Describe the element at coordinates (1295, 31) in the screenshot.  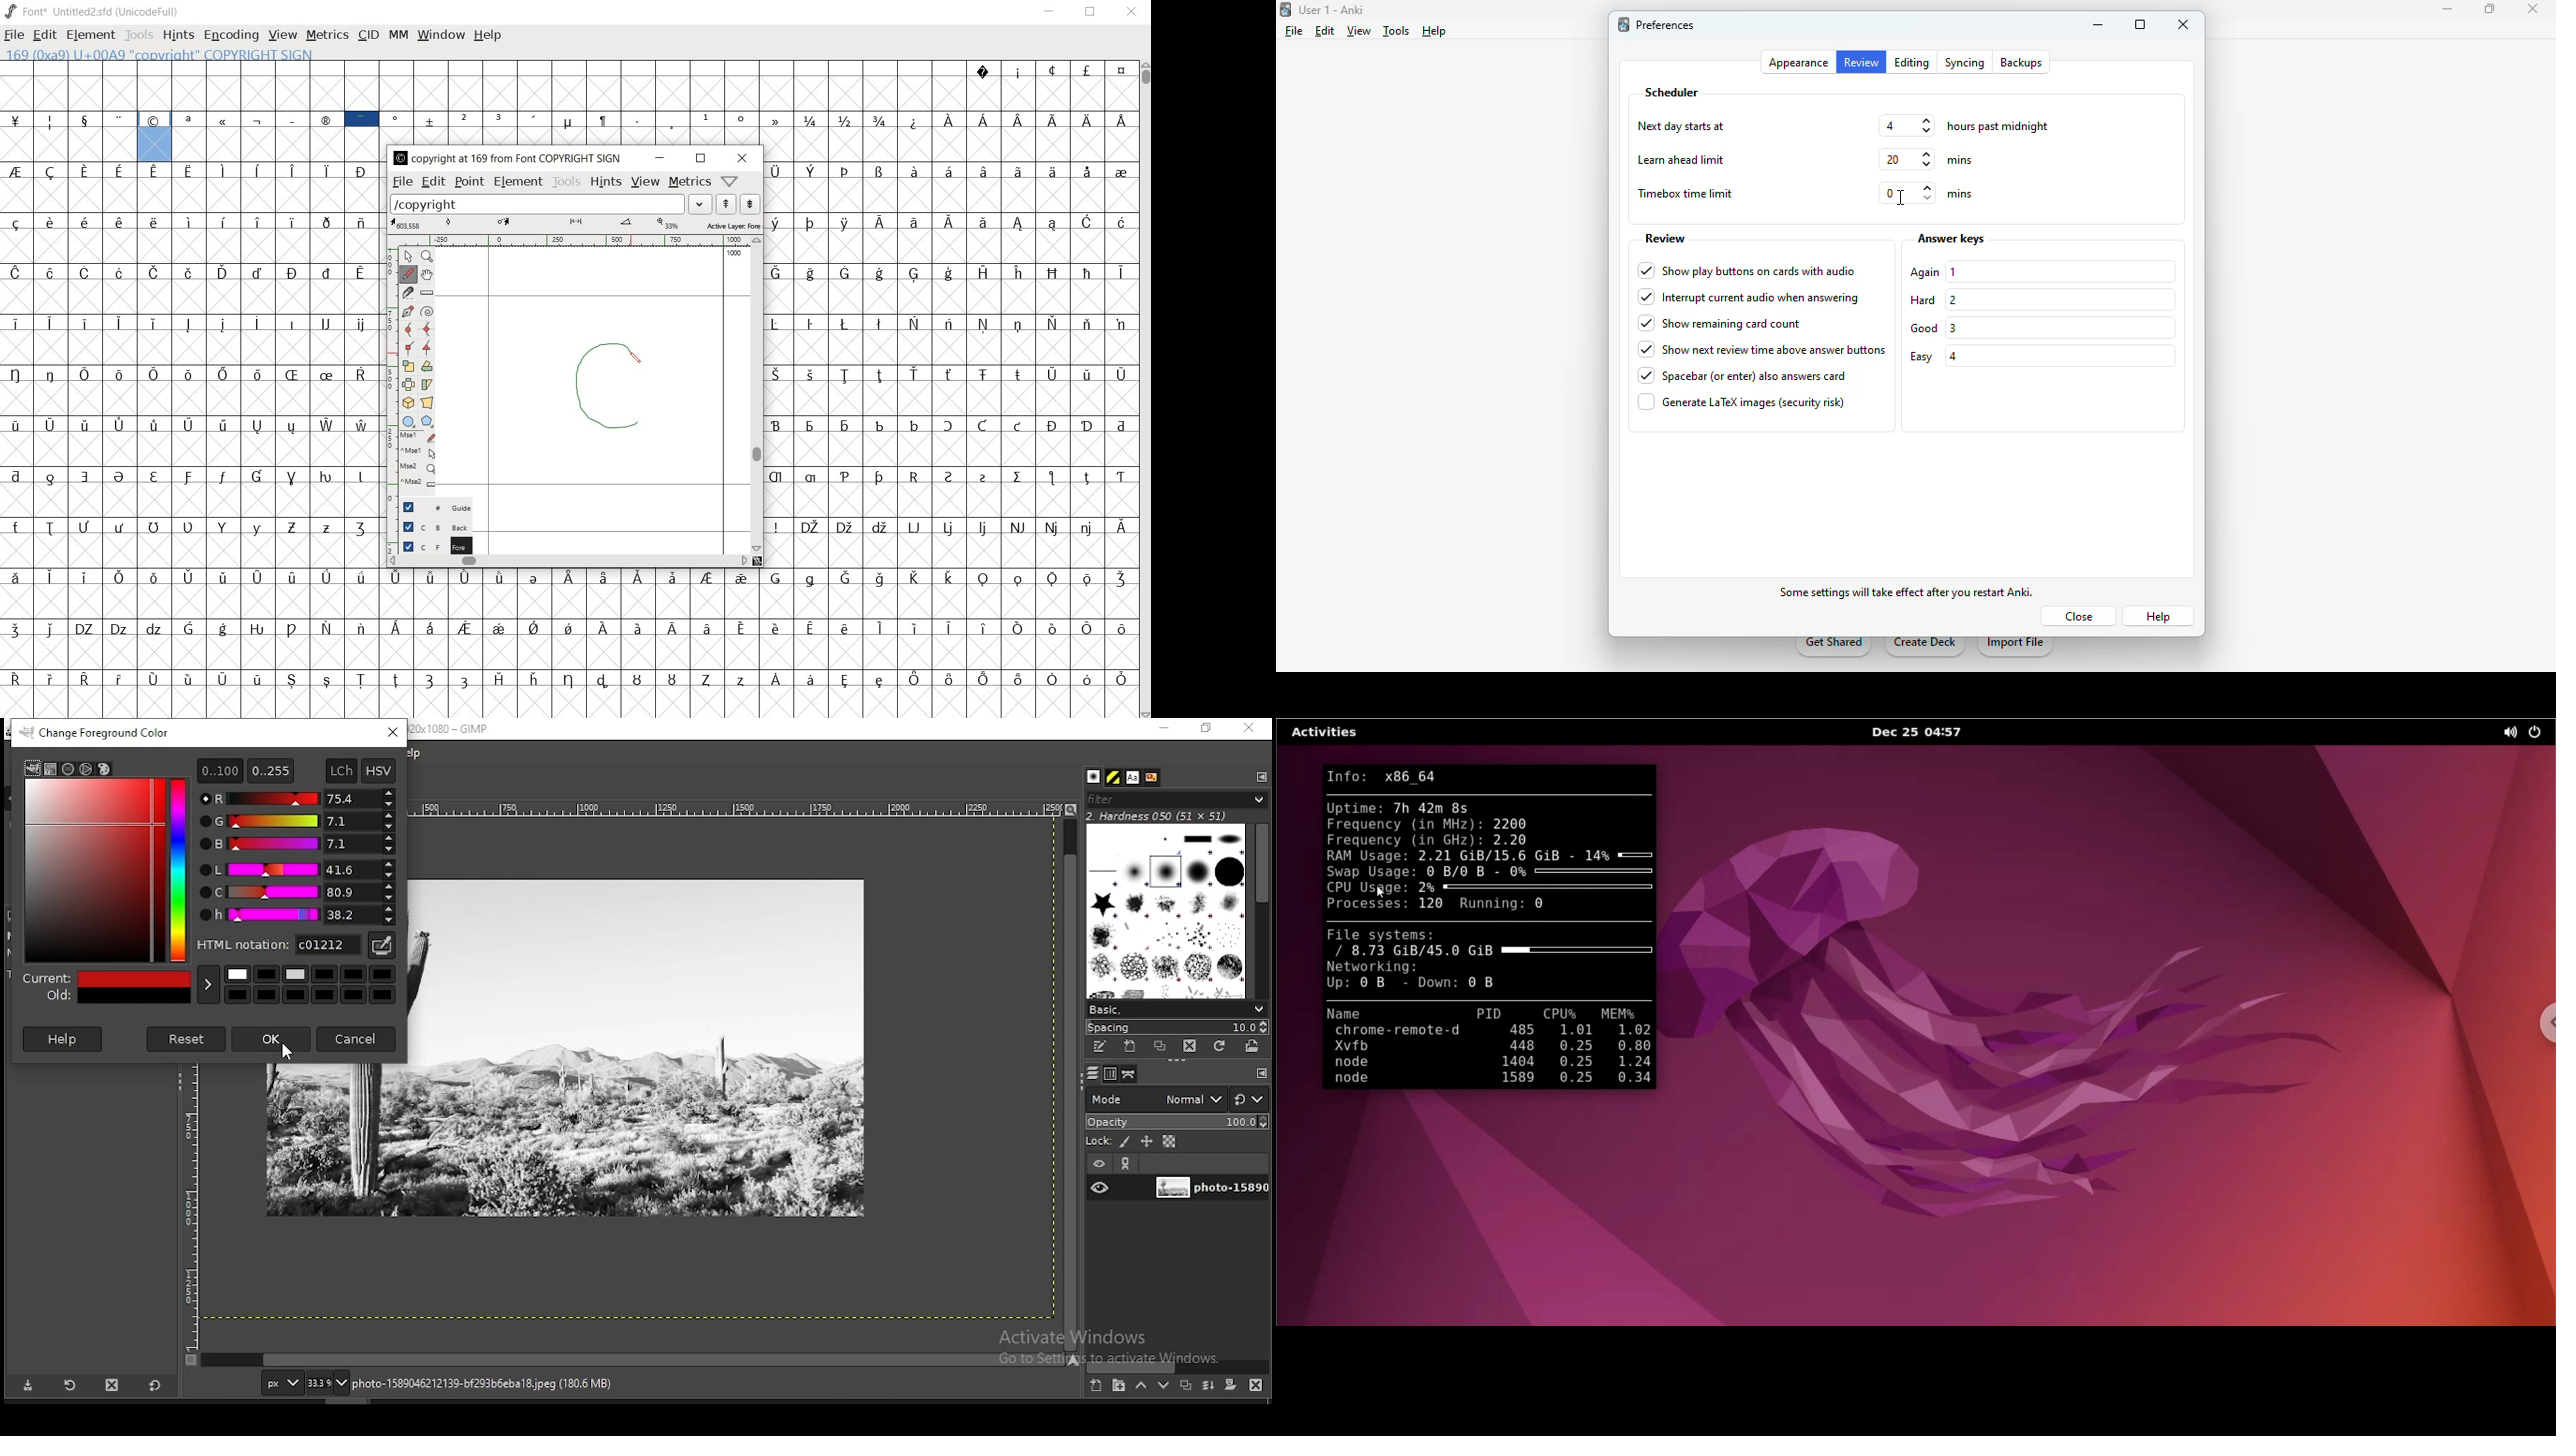
I see `file` at that location.